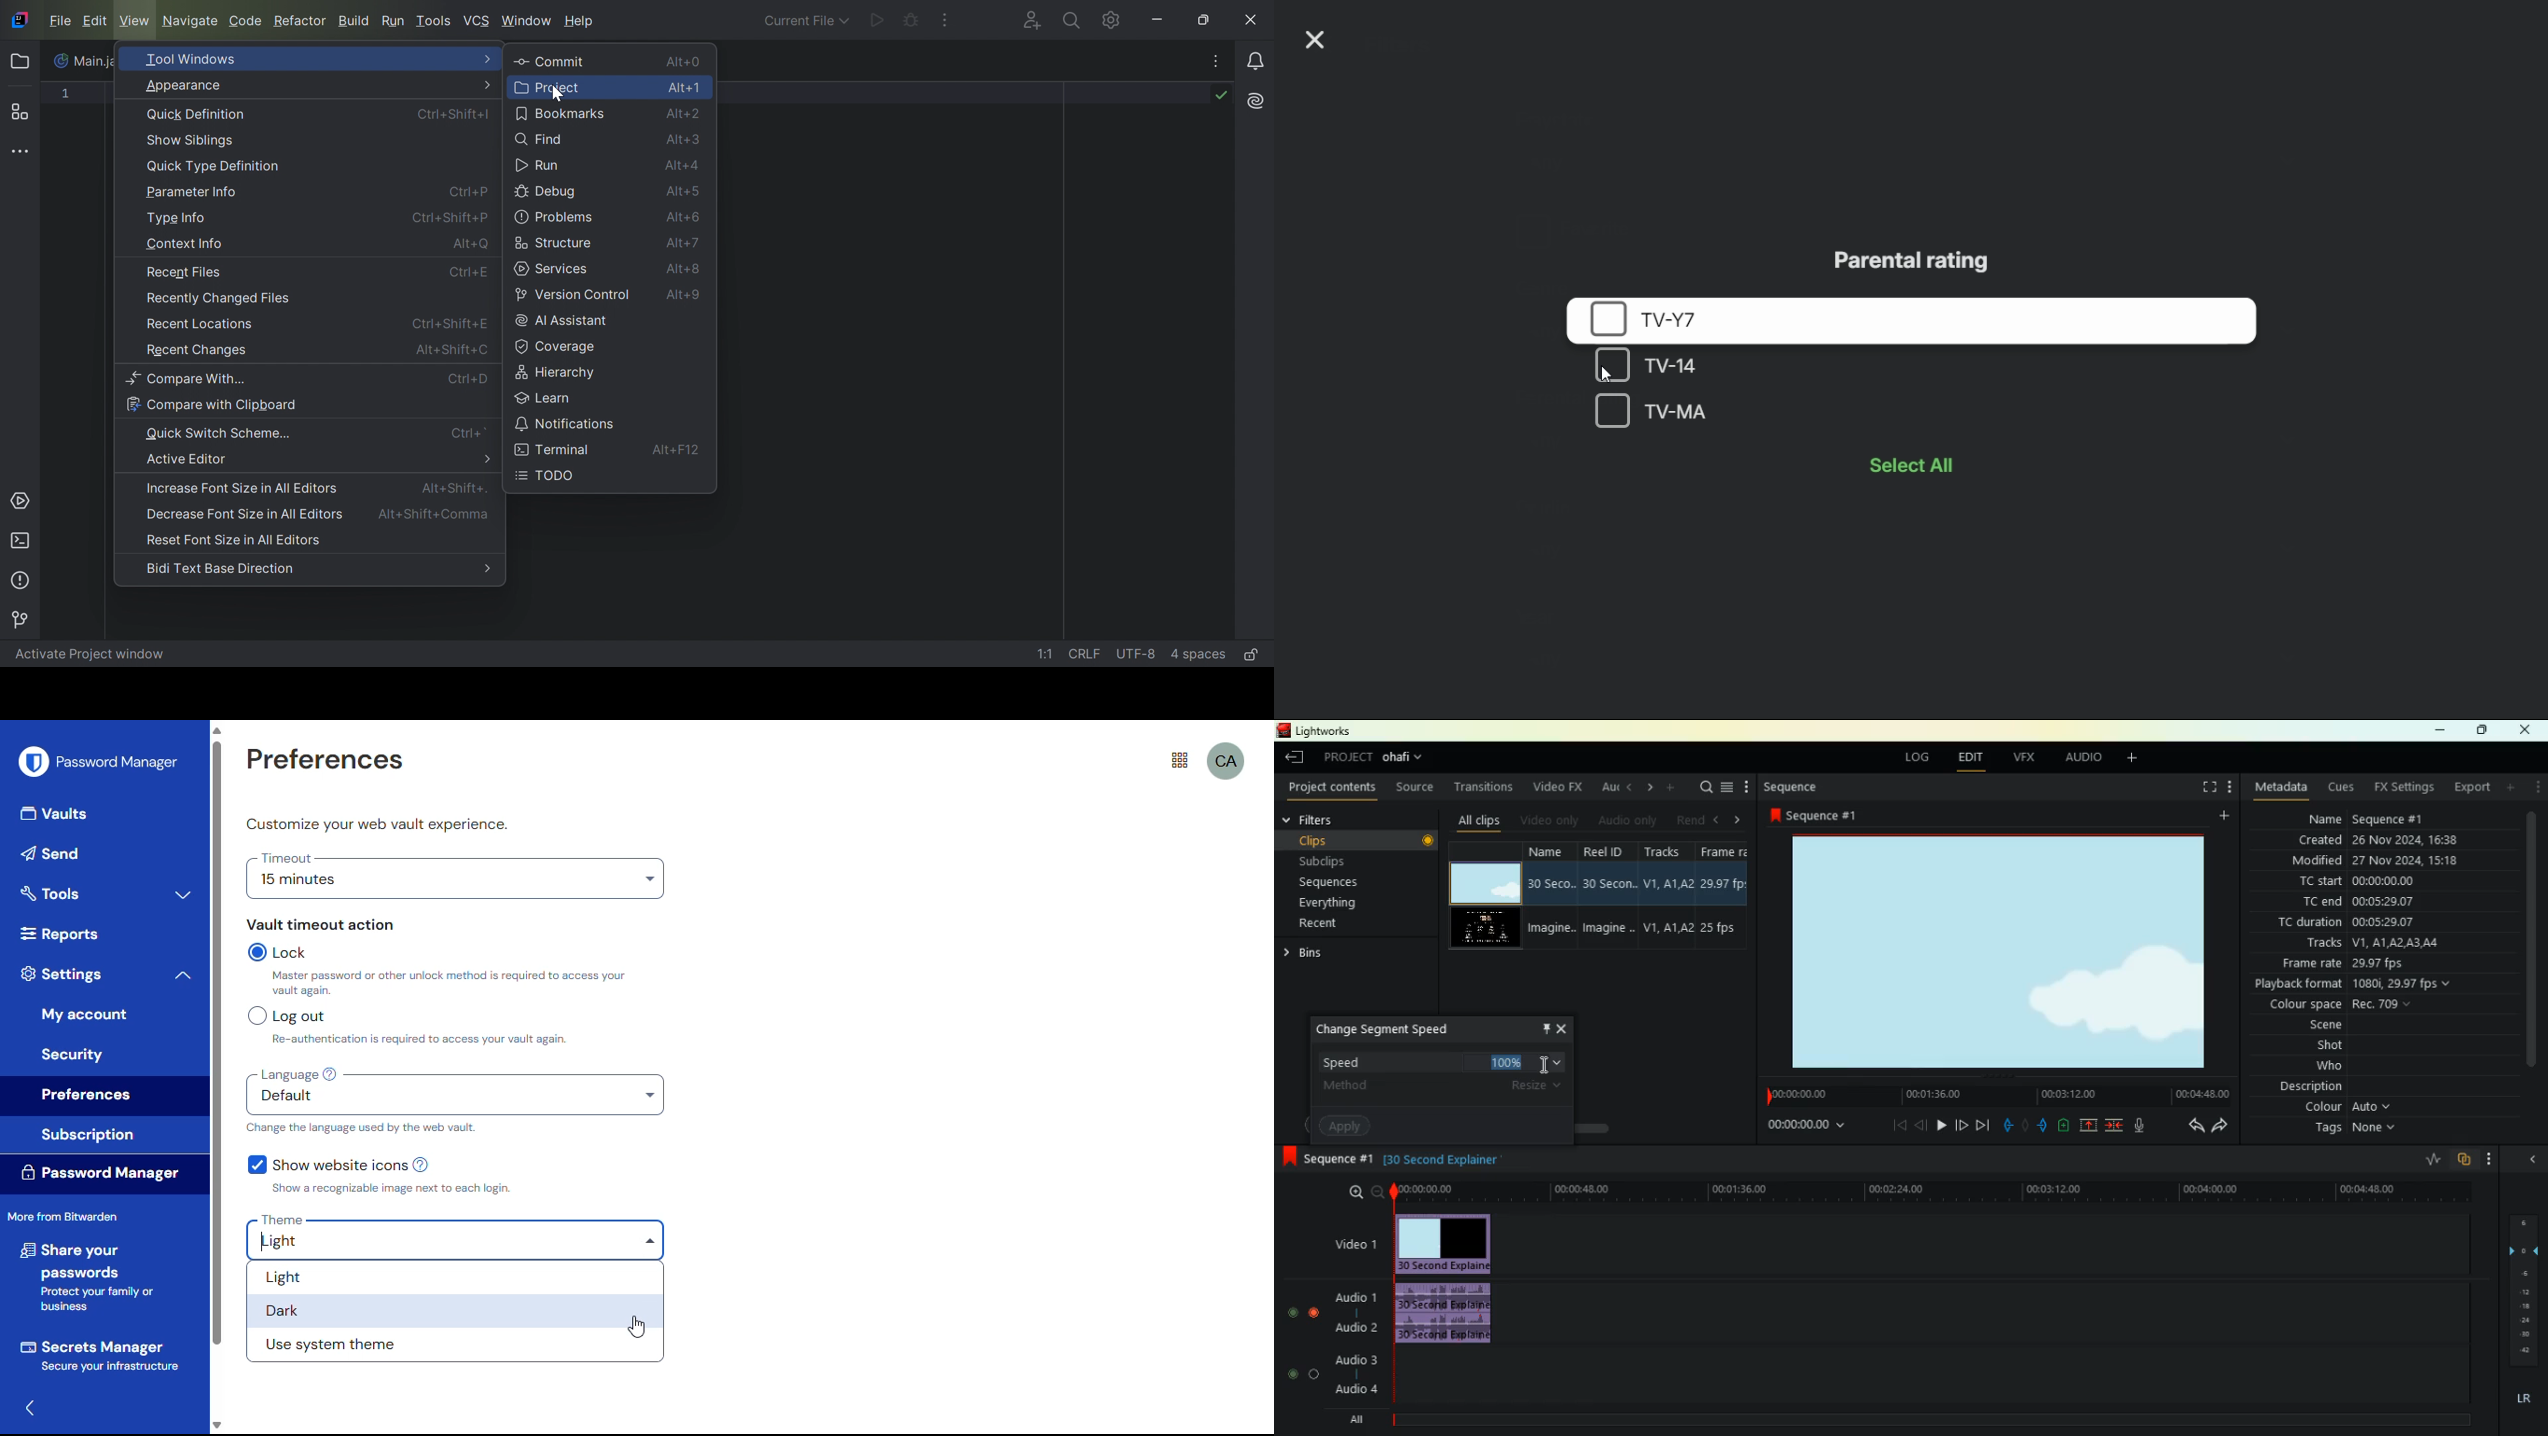  Describe the element at coordinates (1914, 320) in the screenshot. I see `checkbox: TV-Y7` at that location.